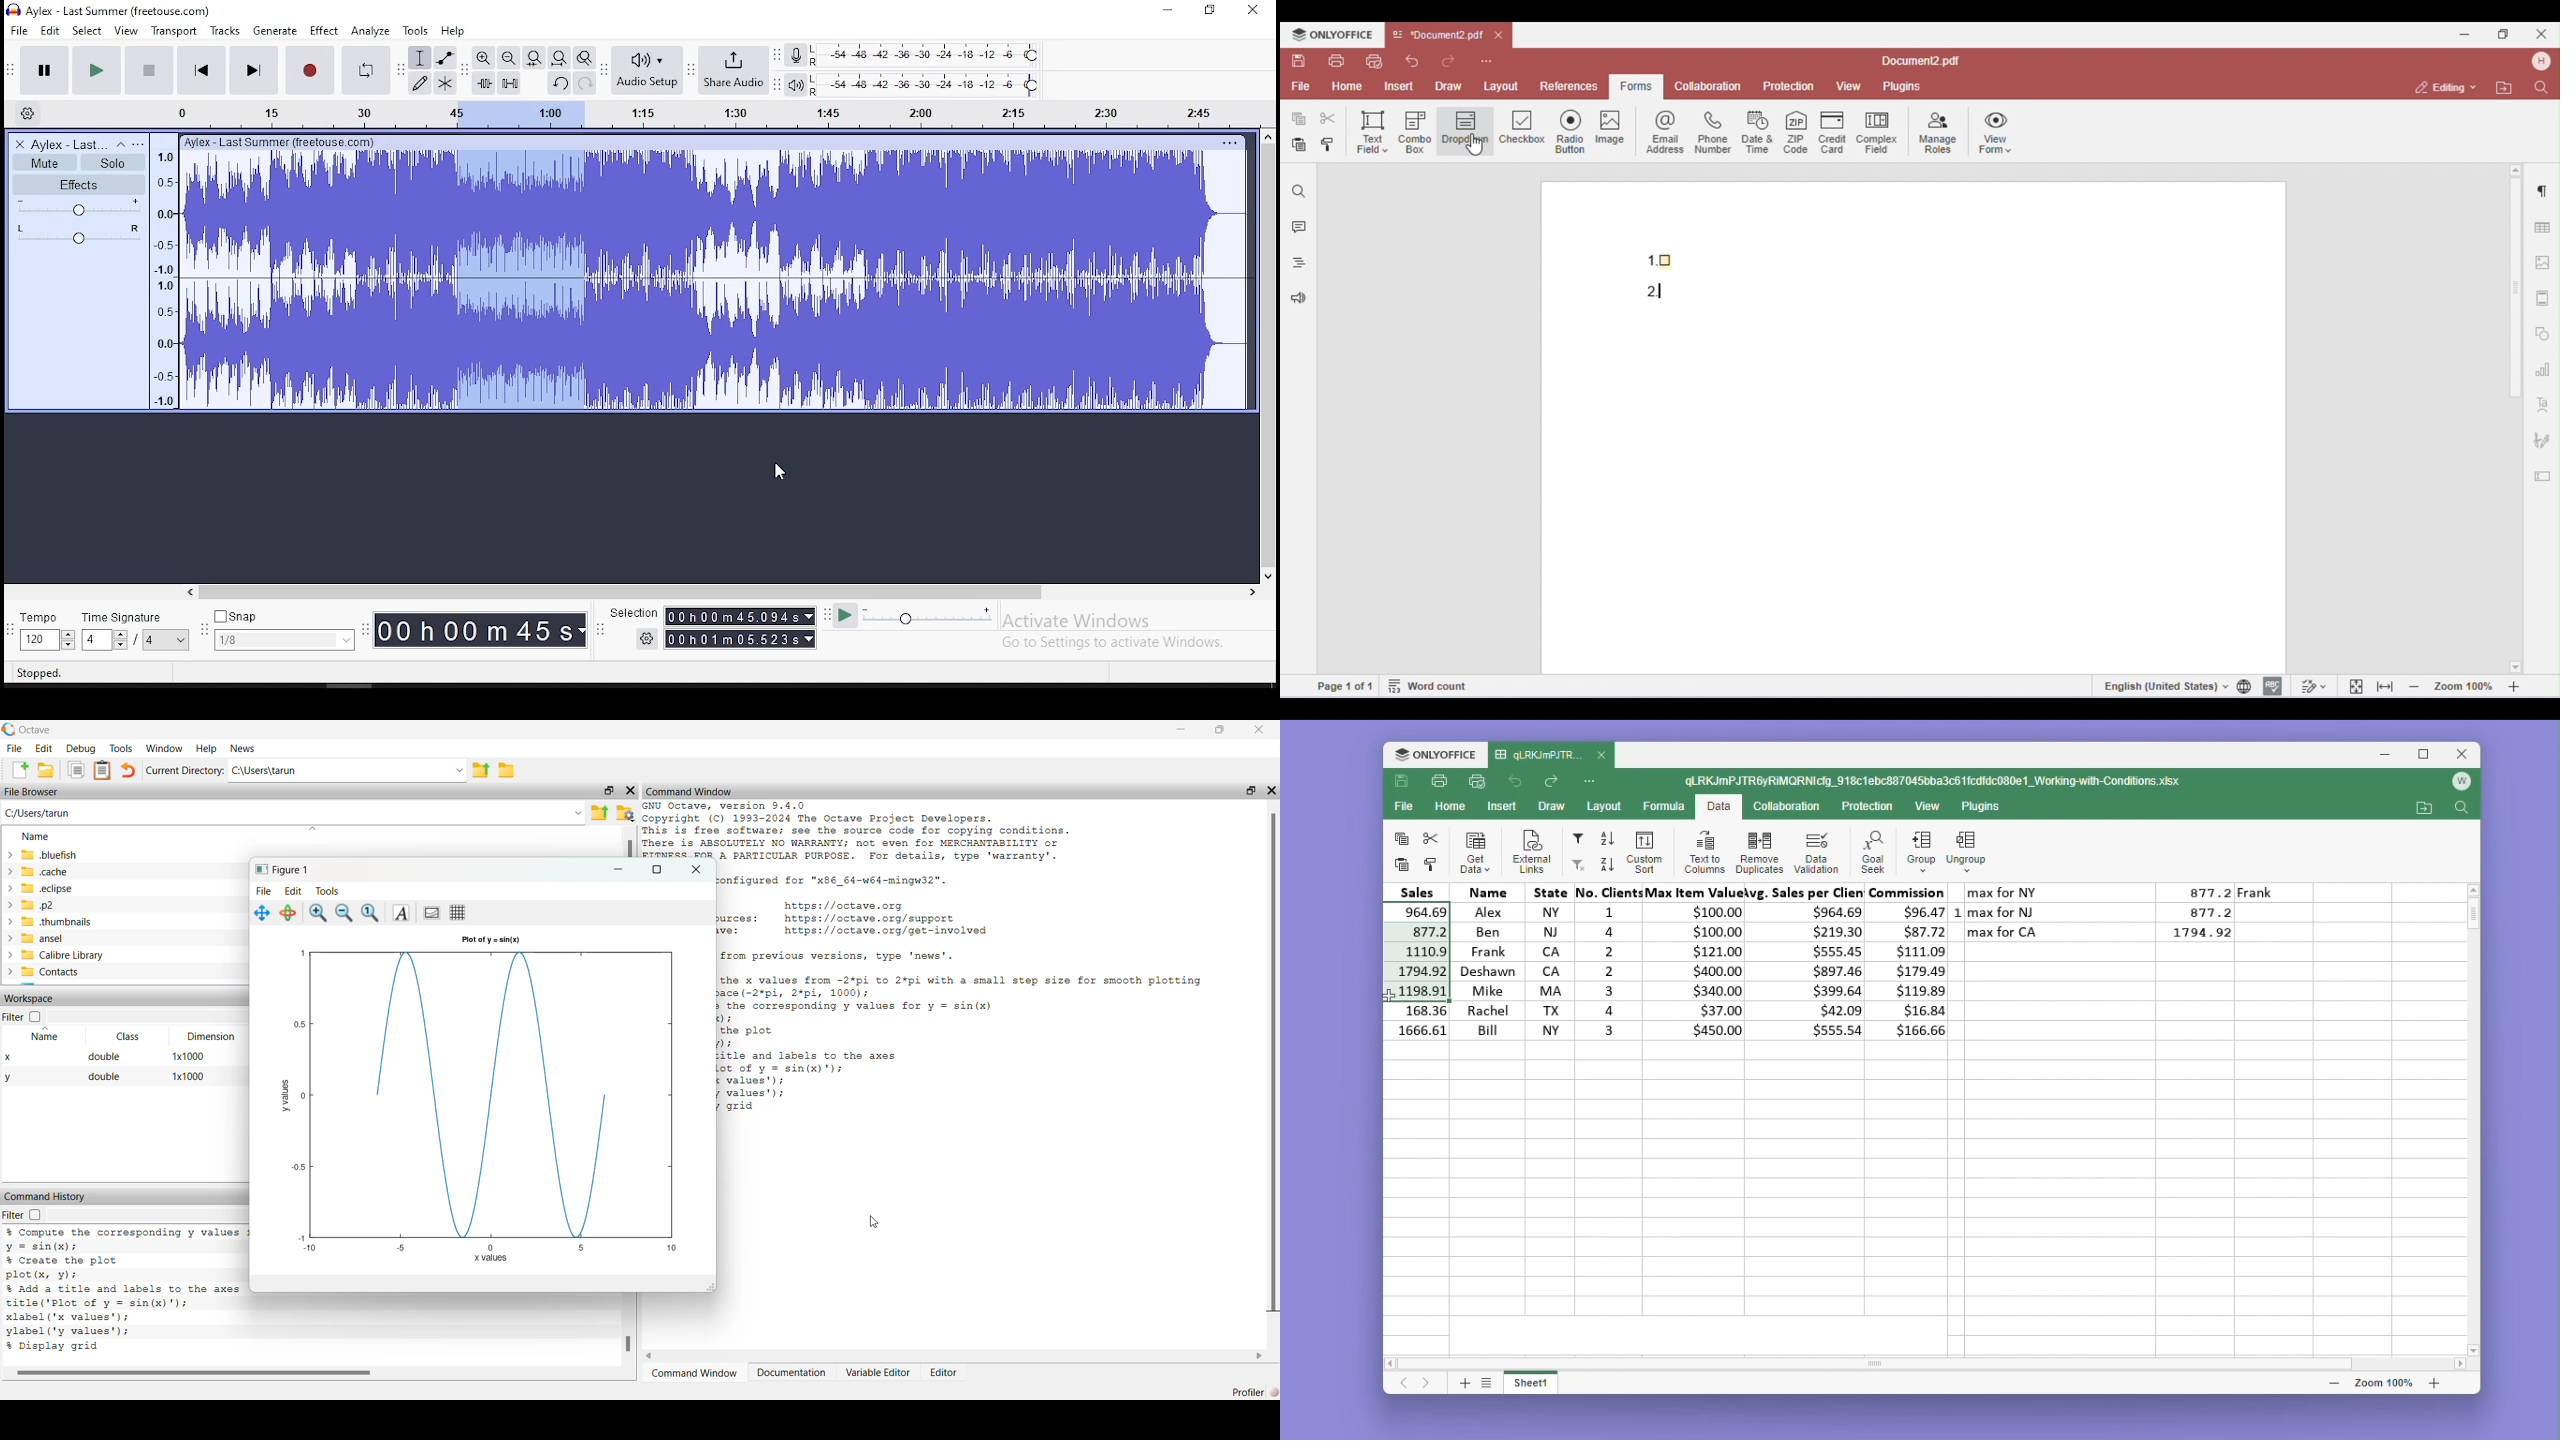 The image size is (2576, 1456). Describe the element at coordinates (741, 640) in the screenshot. I see `00h00m55989s` at that location.